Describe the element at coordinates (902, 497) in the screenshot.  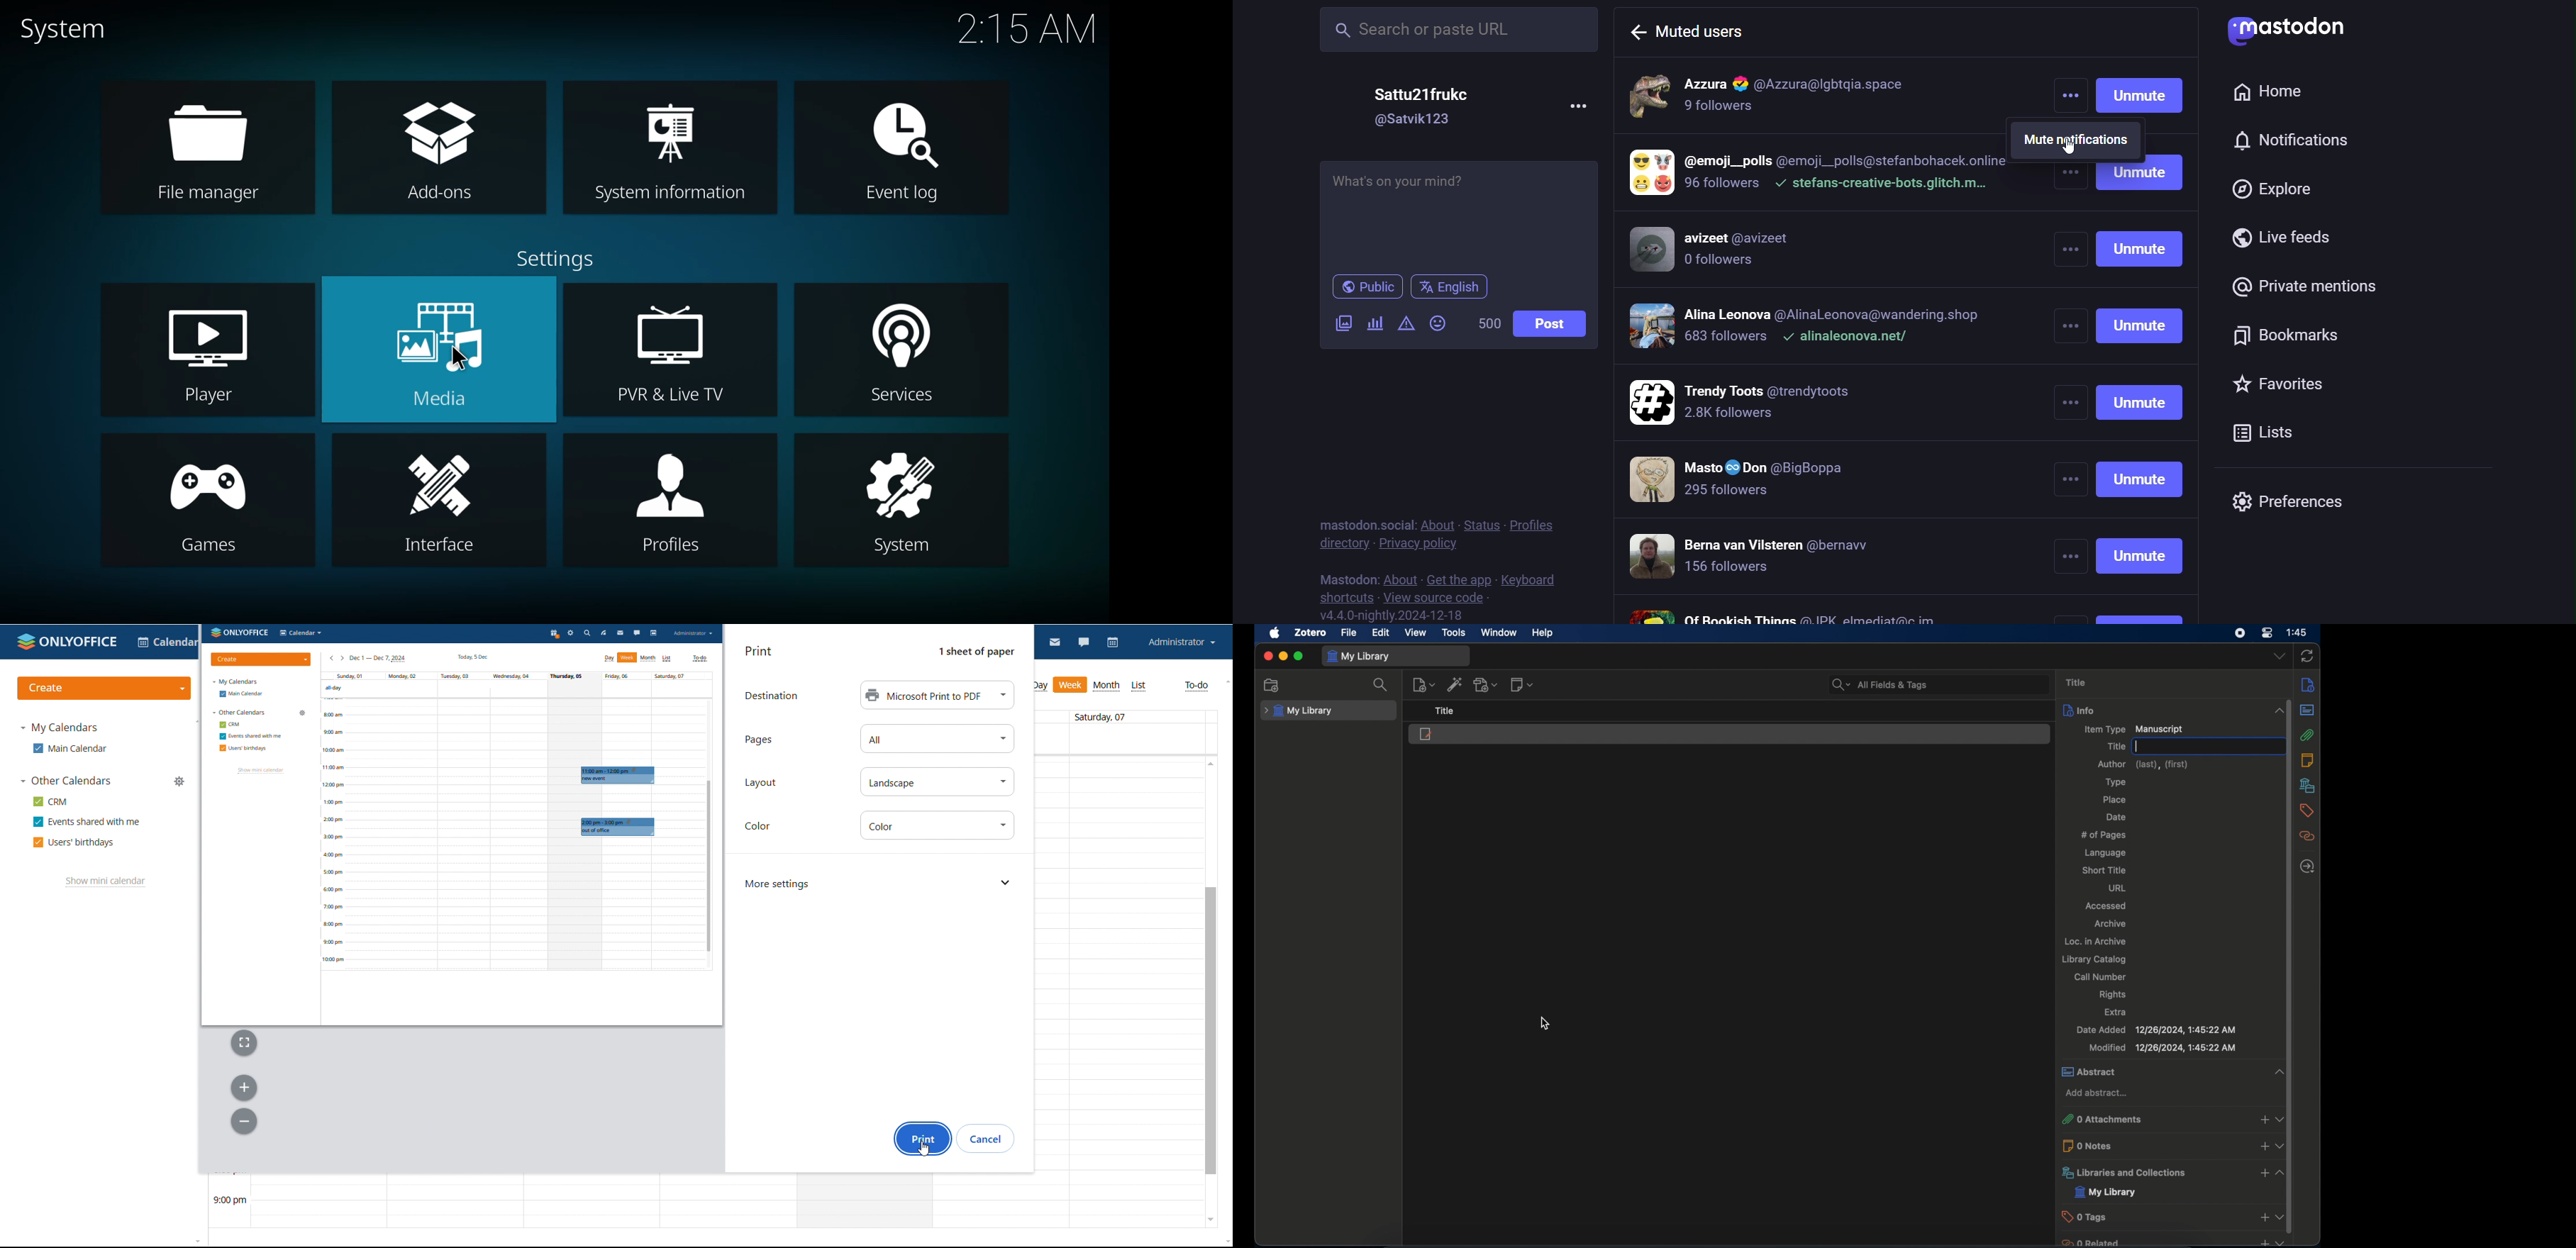
I see `system` at that location.